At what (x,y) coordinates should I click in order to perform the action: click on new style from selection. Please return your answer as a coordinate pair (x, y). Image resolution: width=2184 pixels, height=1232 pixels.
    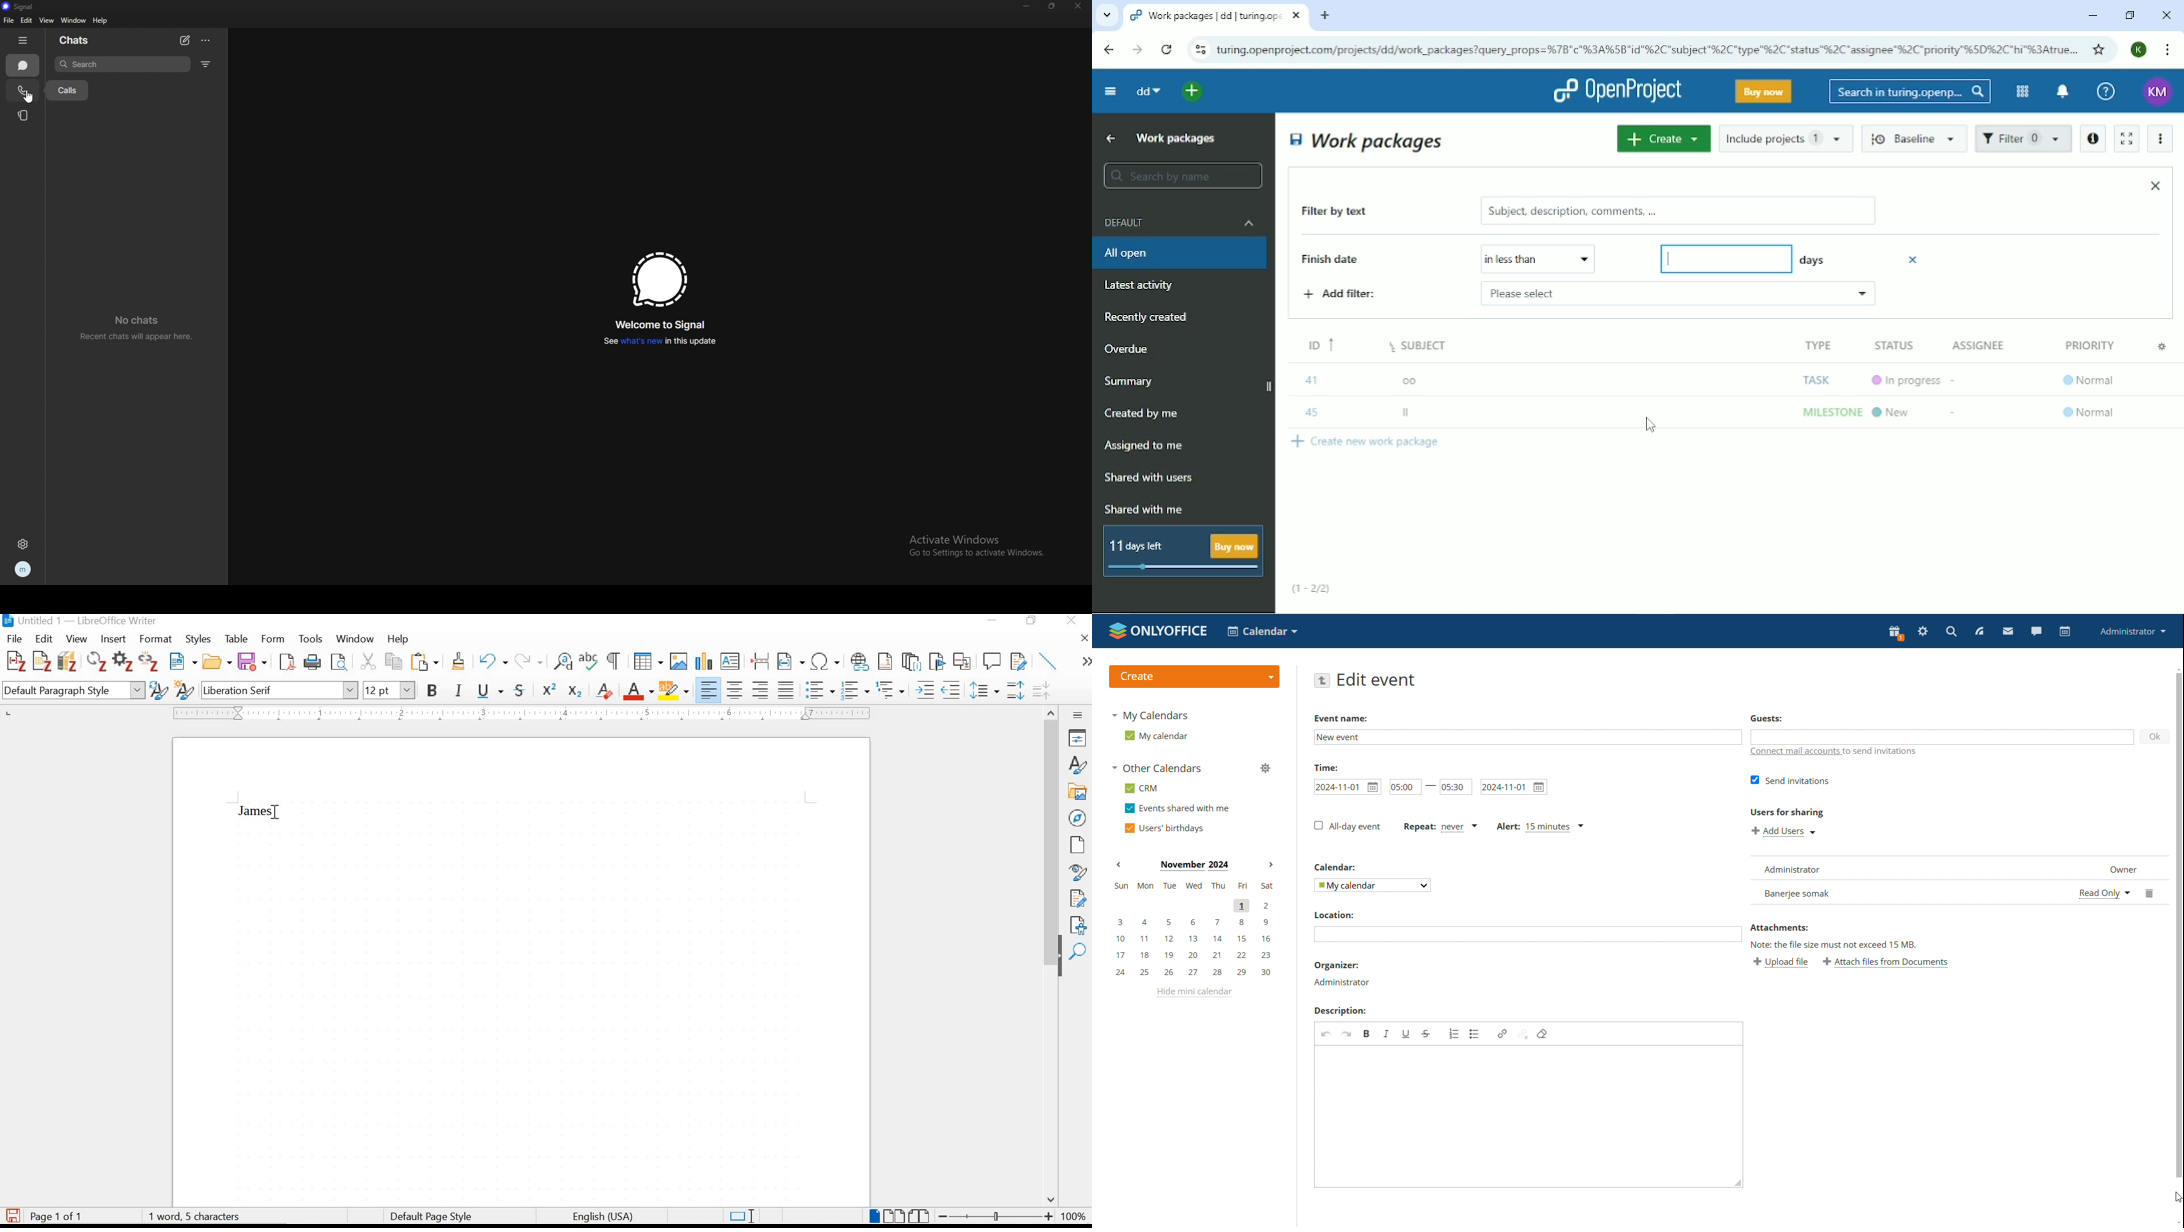
    Looking at the image, I should click on (184, 691).